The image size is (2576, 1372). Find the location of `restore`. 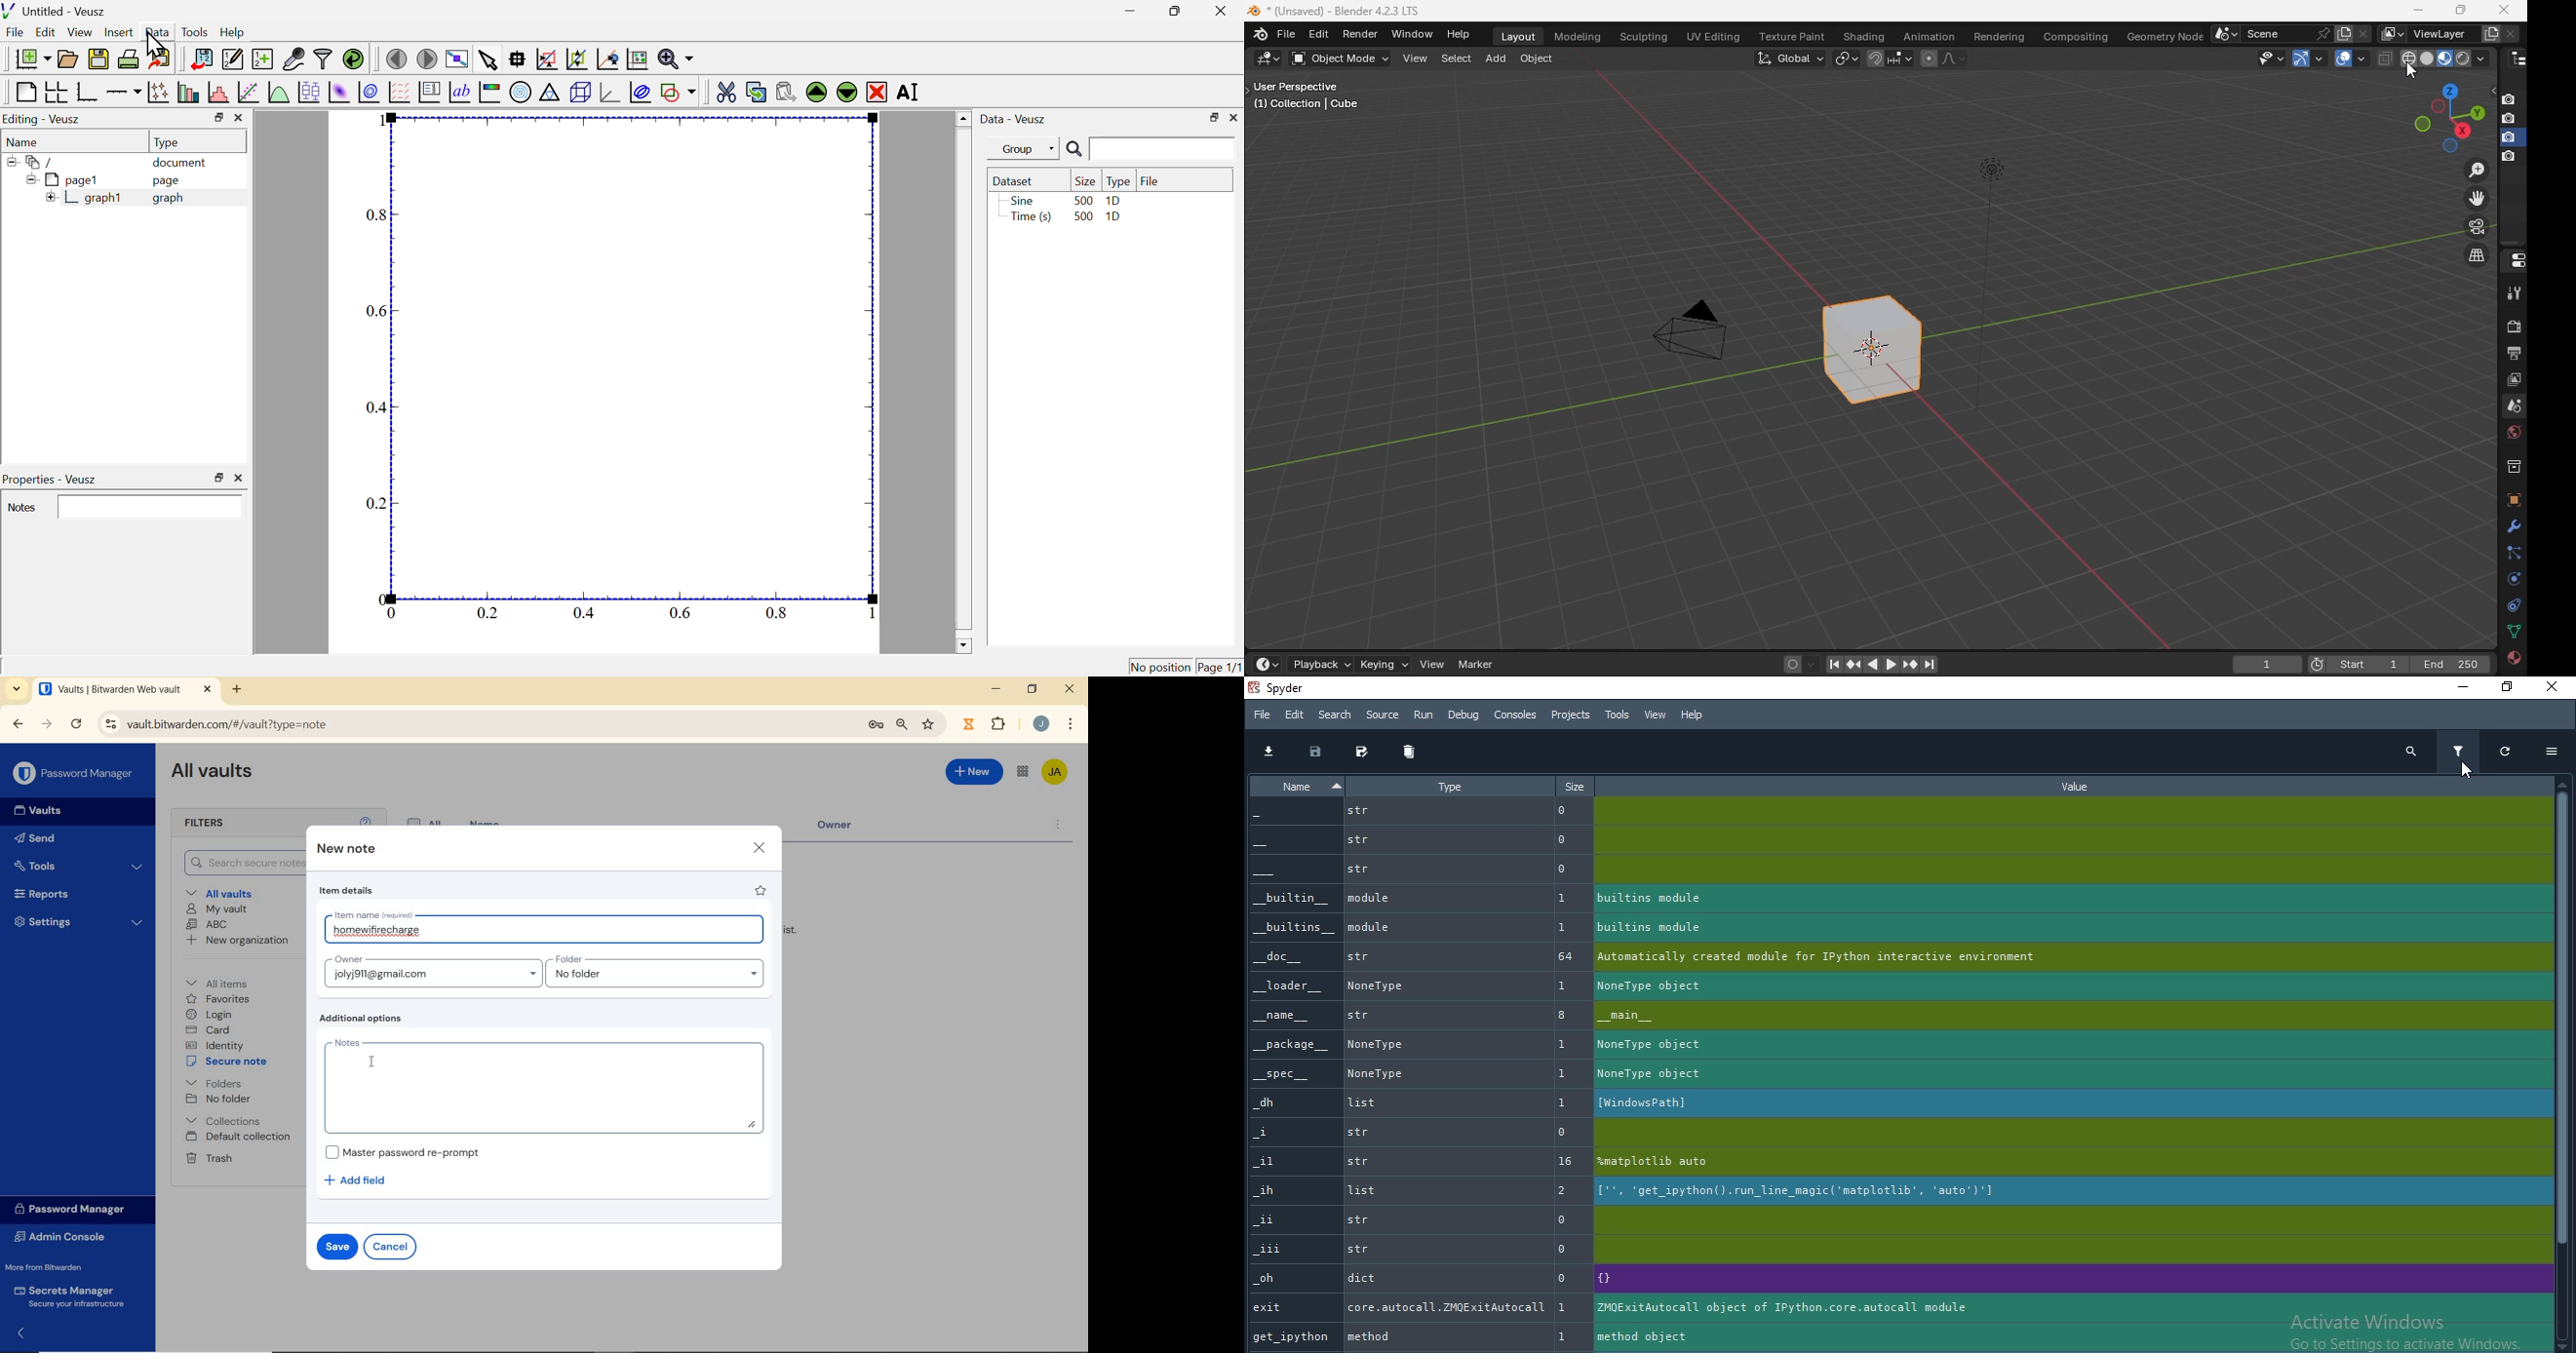

restore is located at coordinates (2508, 753).